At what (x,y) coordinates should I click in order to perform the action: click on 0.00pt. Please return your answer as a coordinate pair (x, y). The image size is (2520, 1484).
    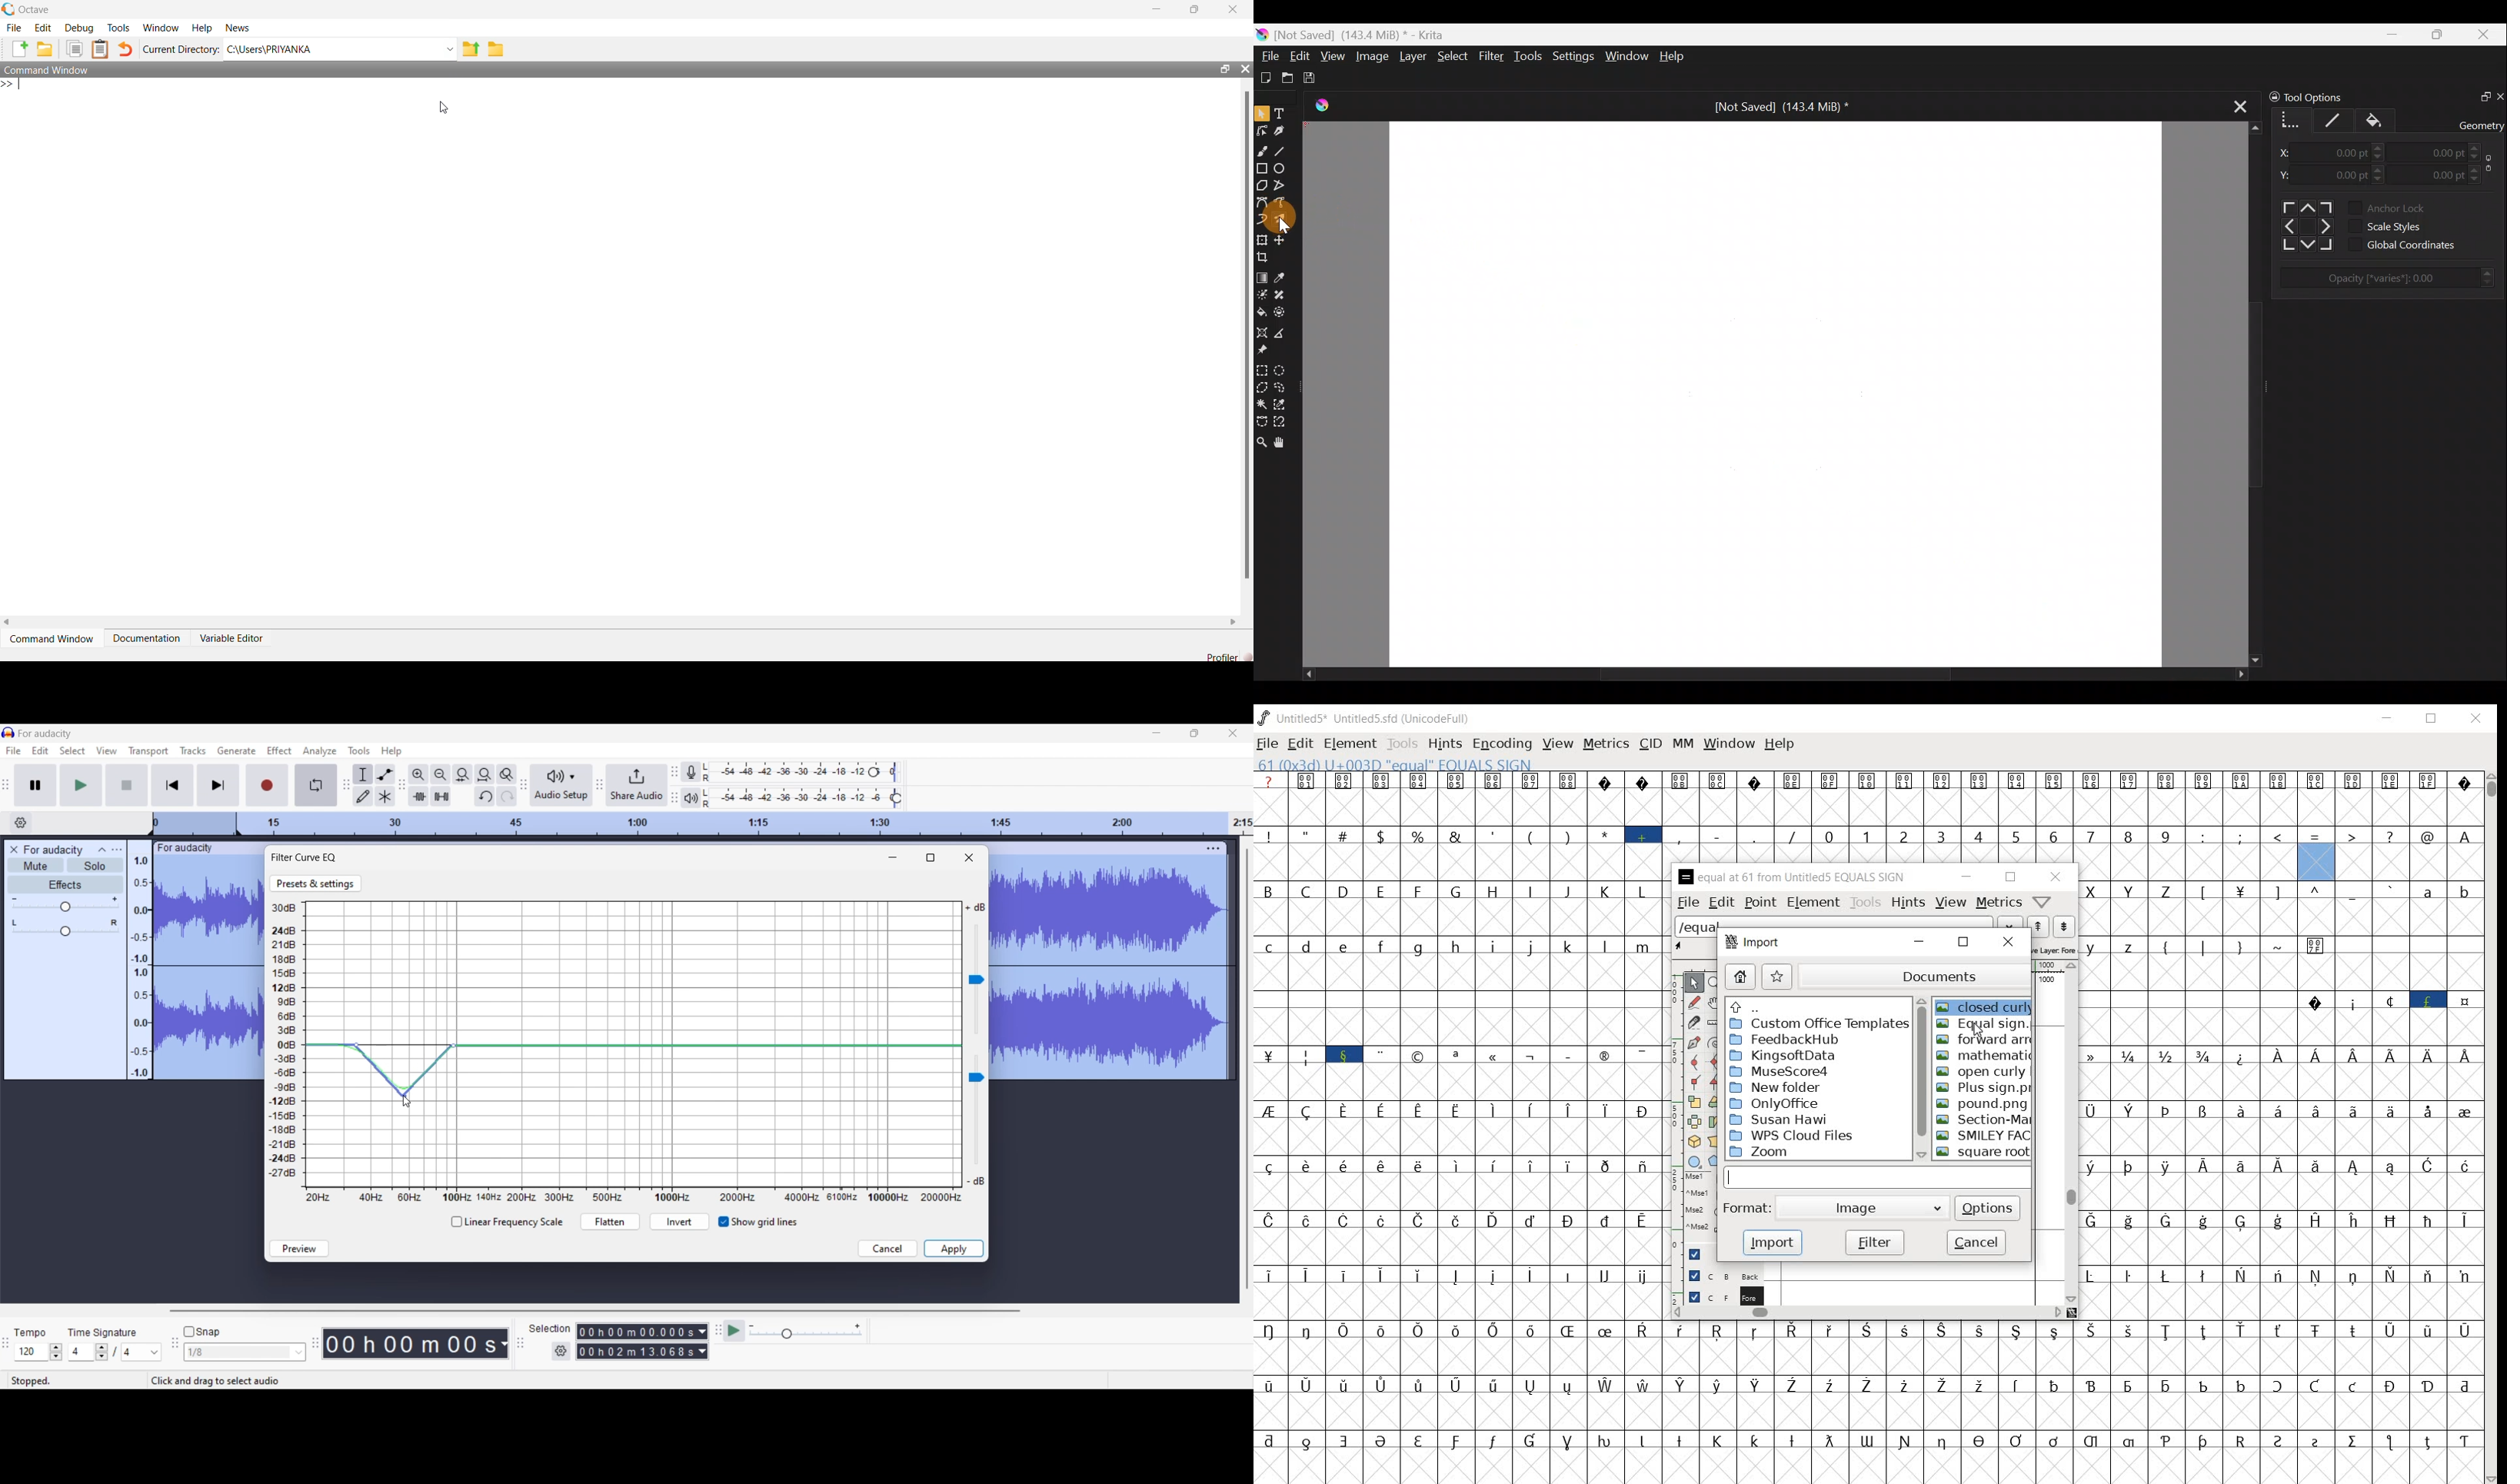
    Looking at the image, I should click on (2438, 153).